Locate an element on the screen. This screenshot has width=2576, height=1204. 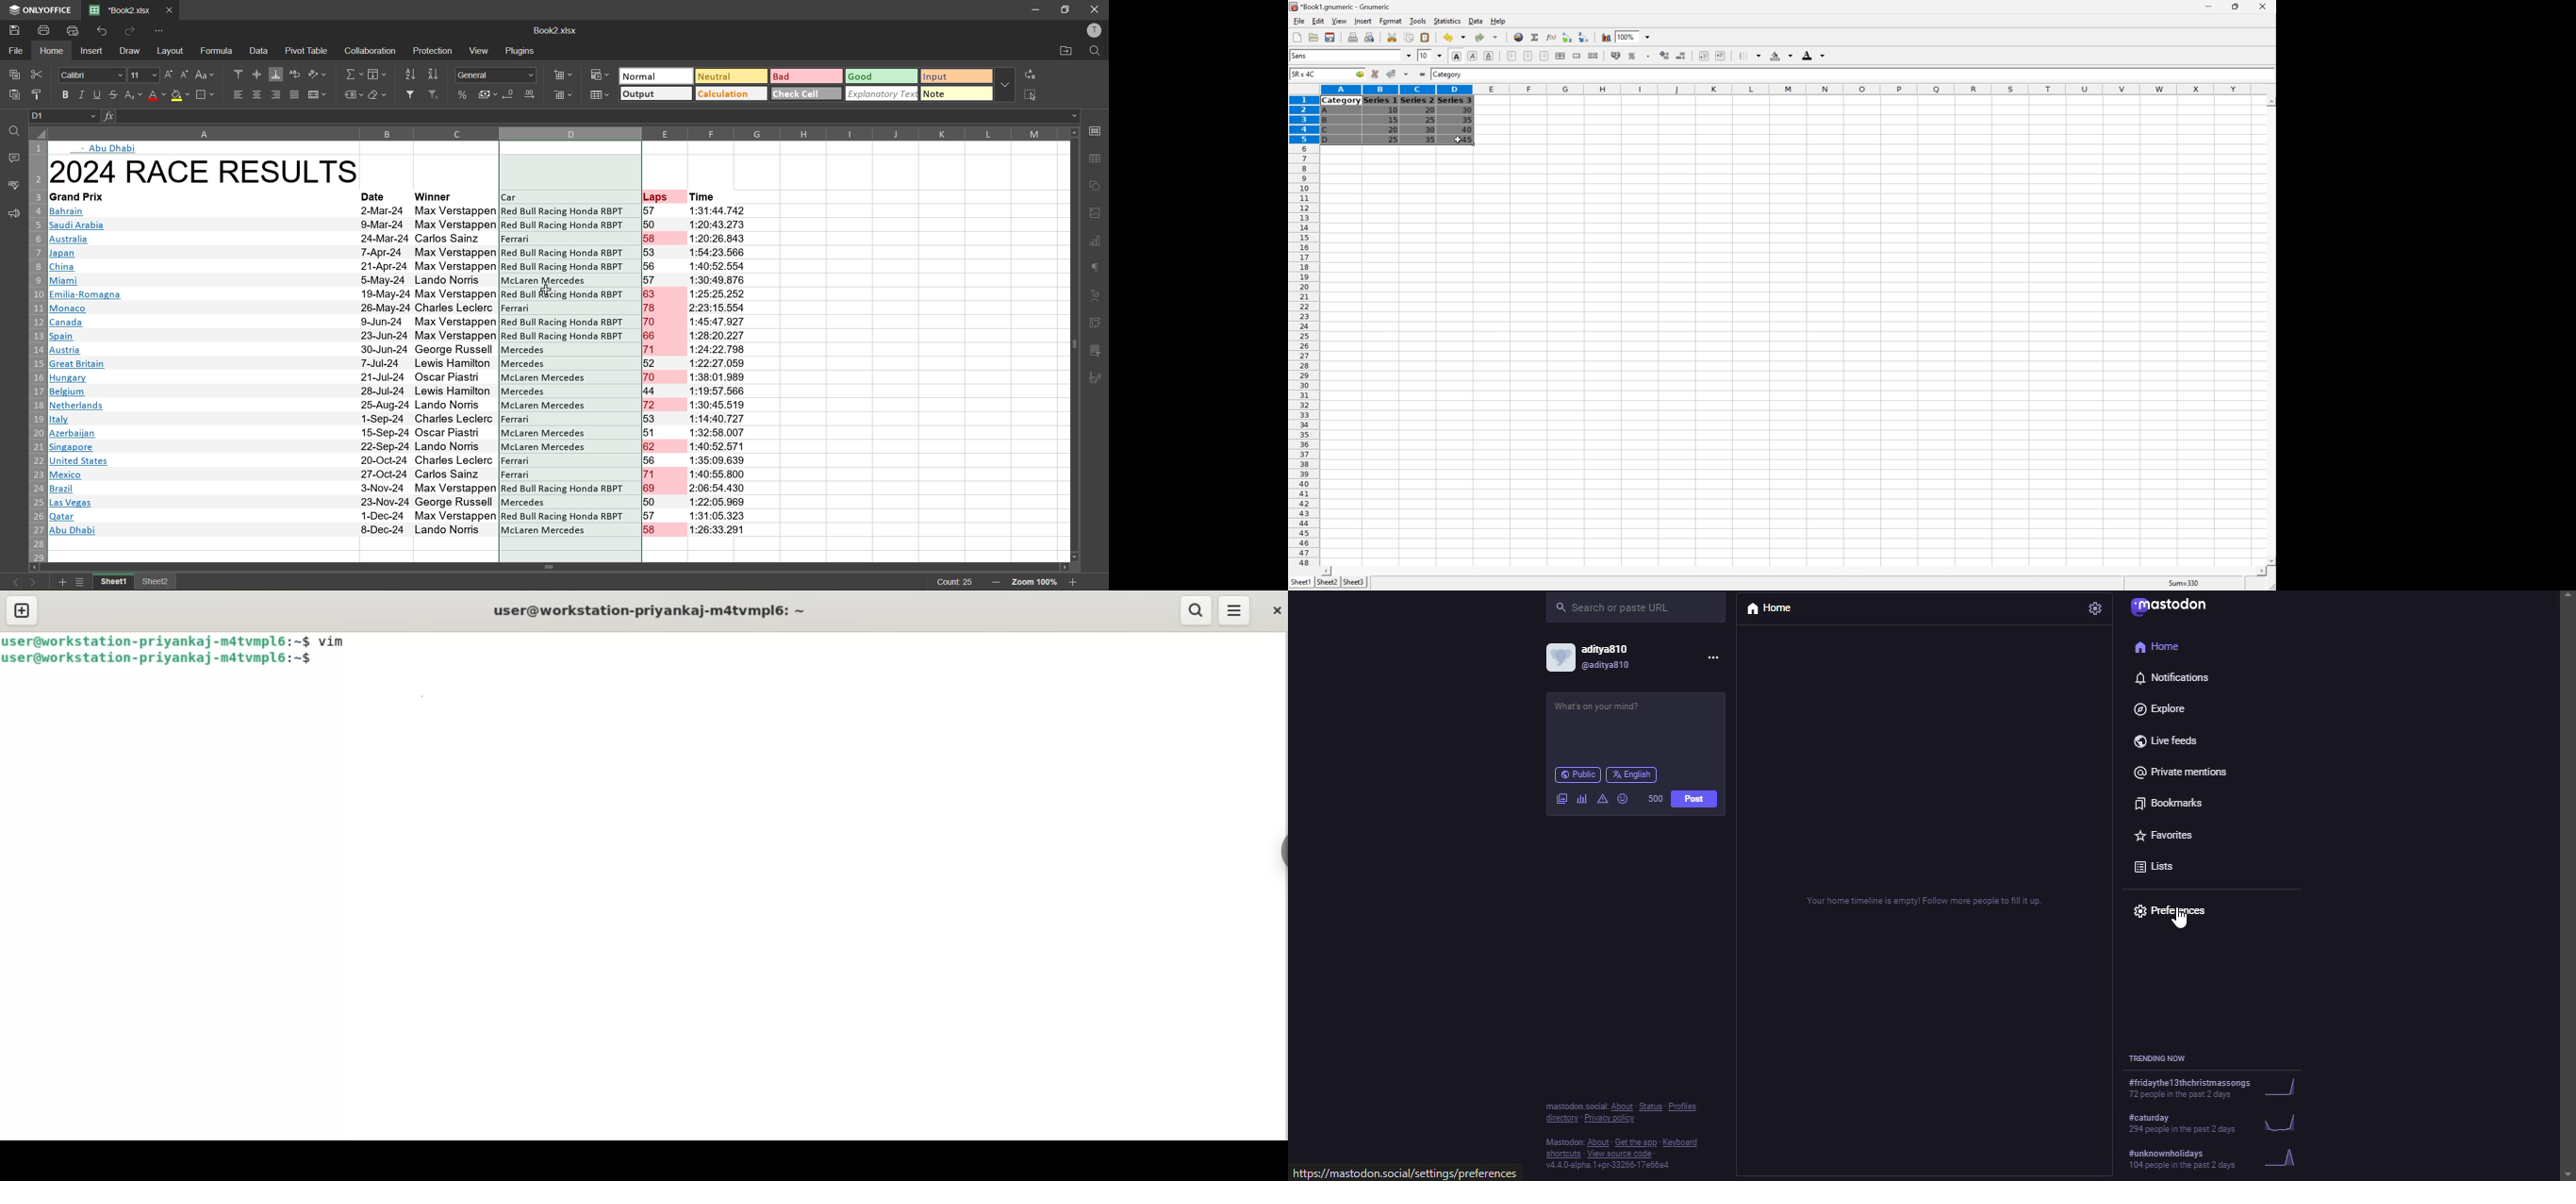
Series 3 is located at coordinates (1456, 100).